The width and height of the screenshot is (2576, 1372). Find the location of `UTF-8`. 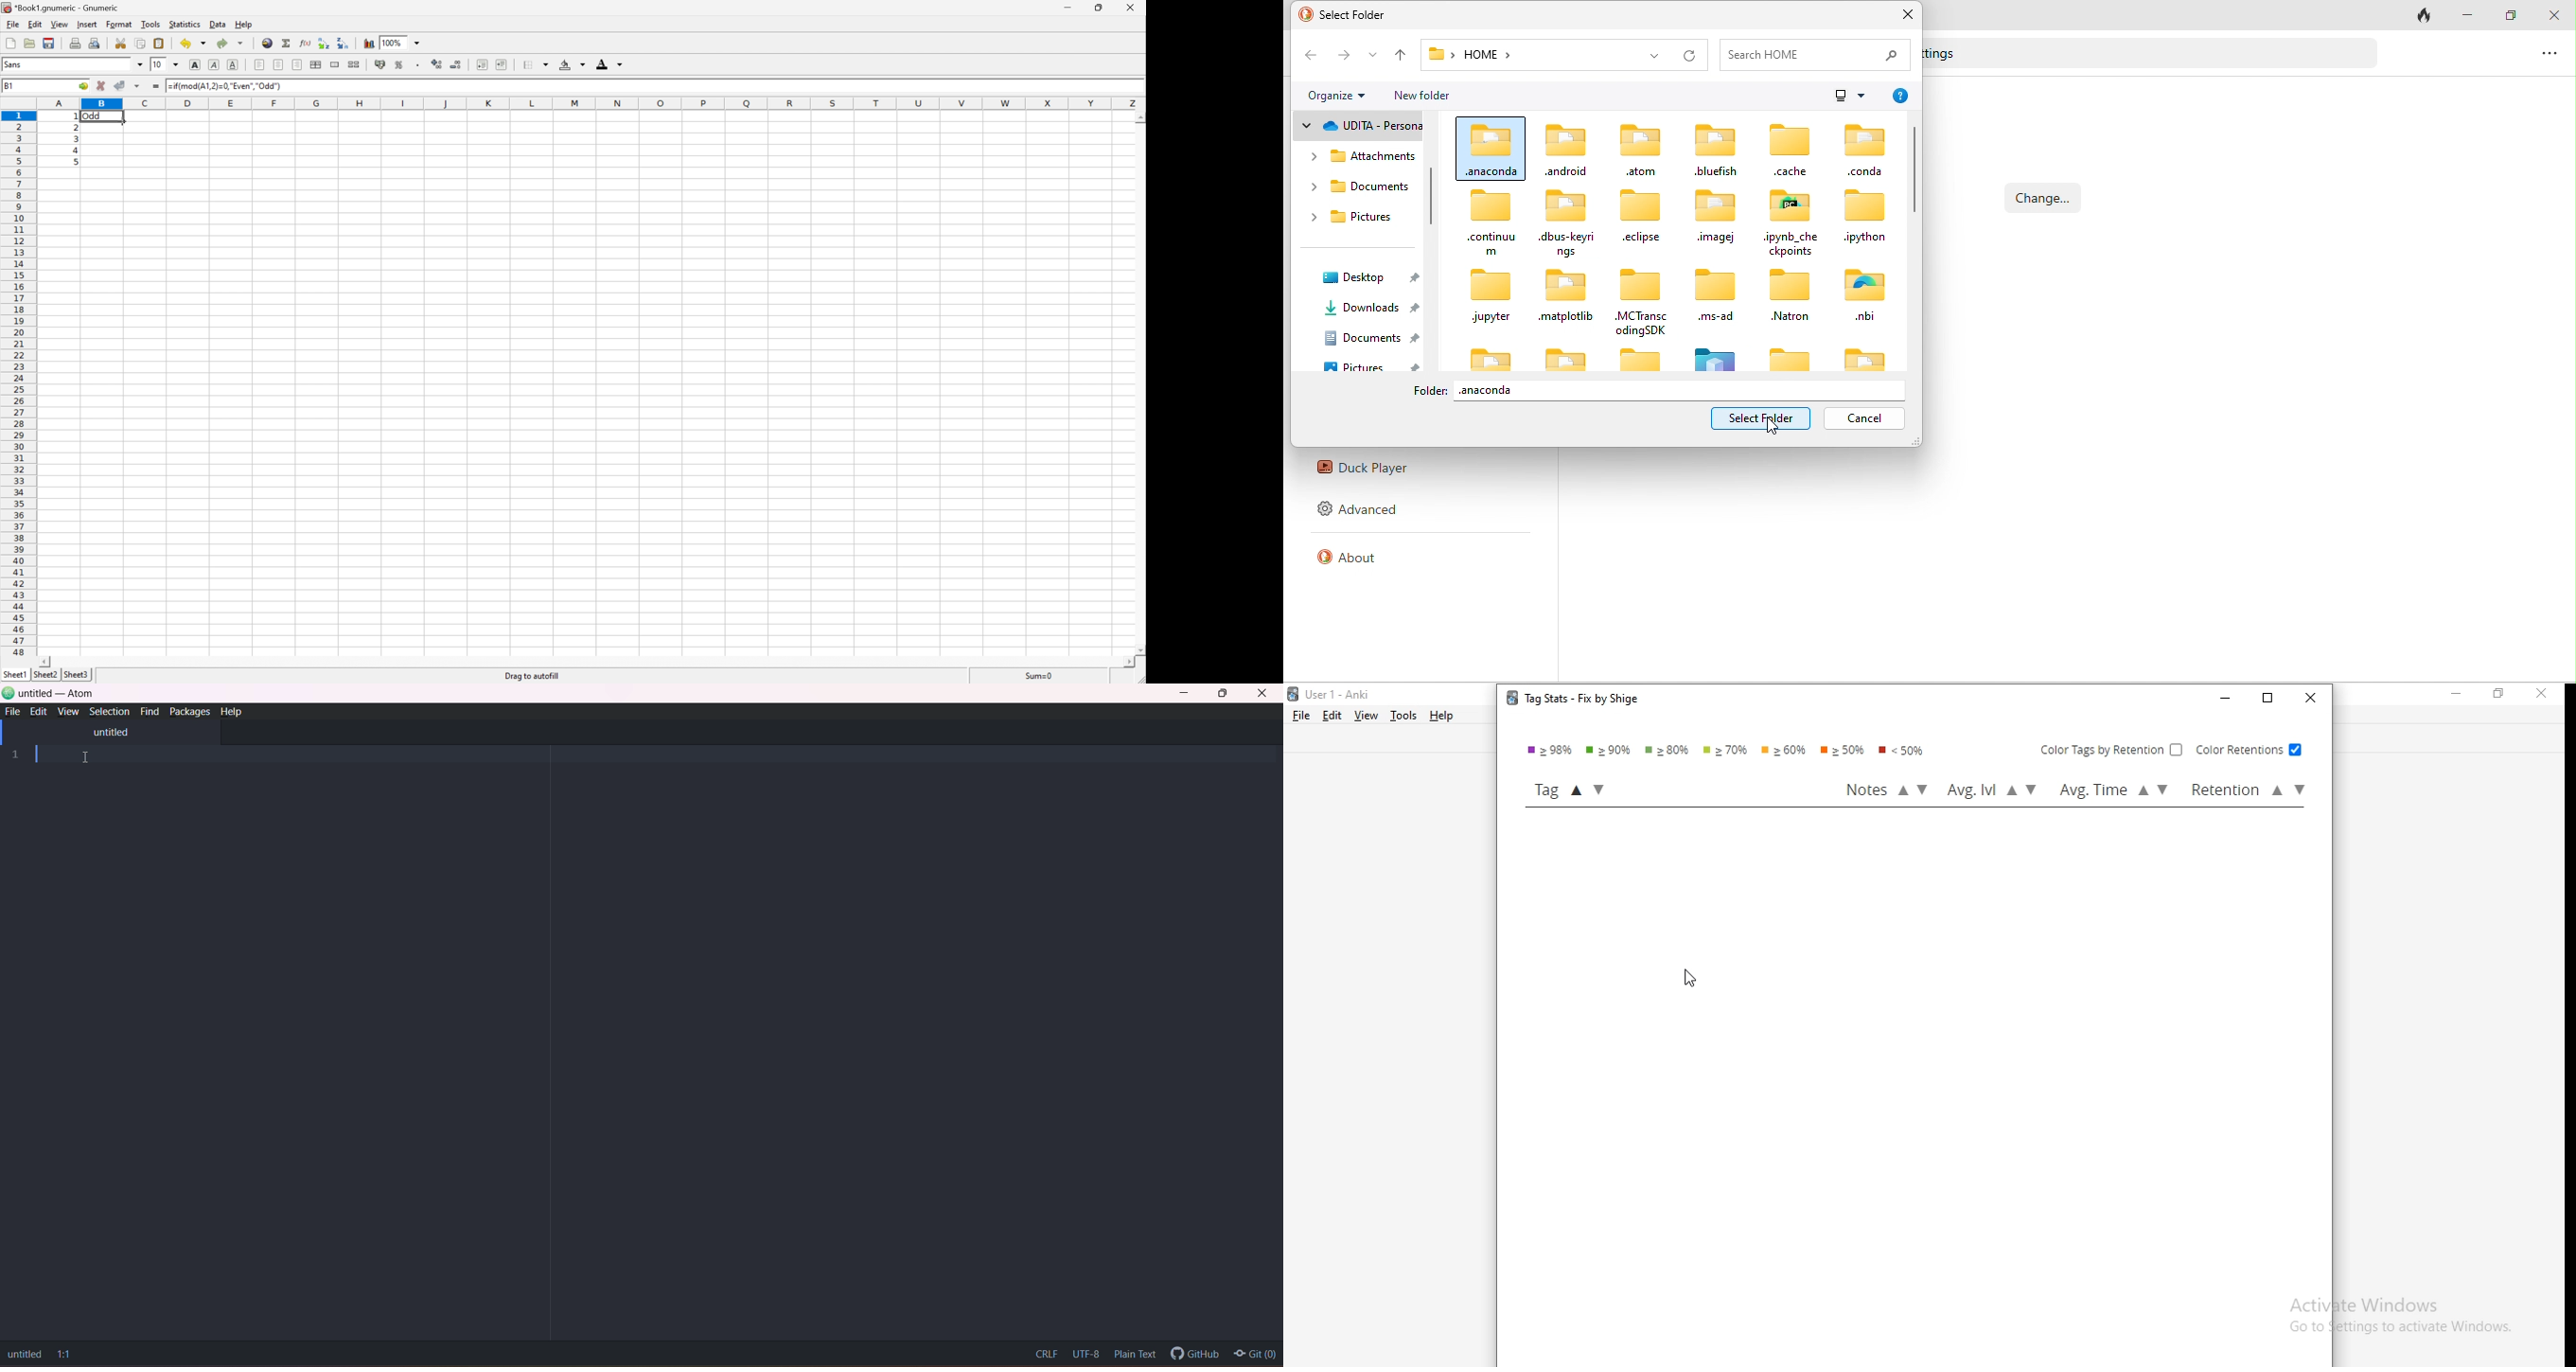

UTF-8 is located at coordinates (1086, 1352).